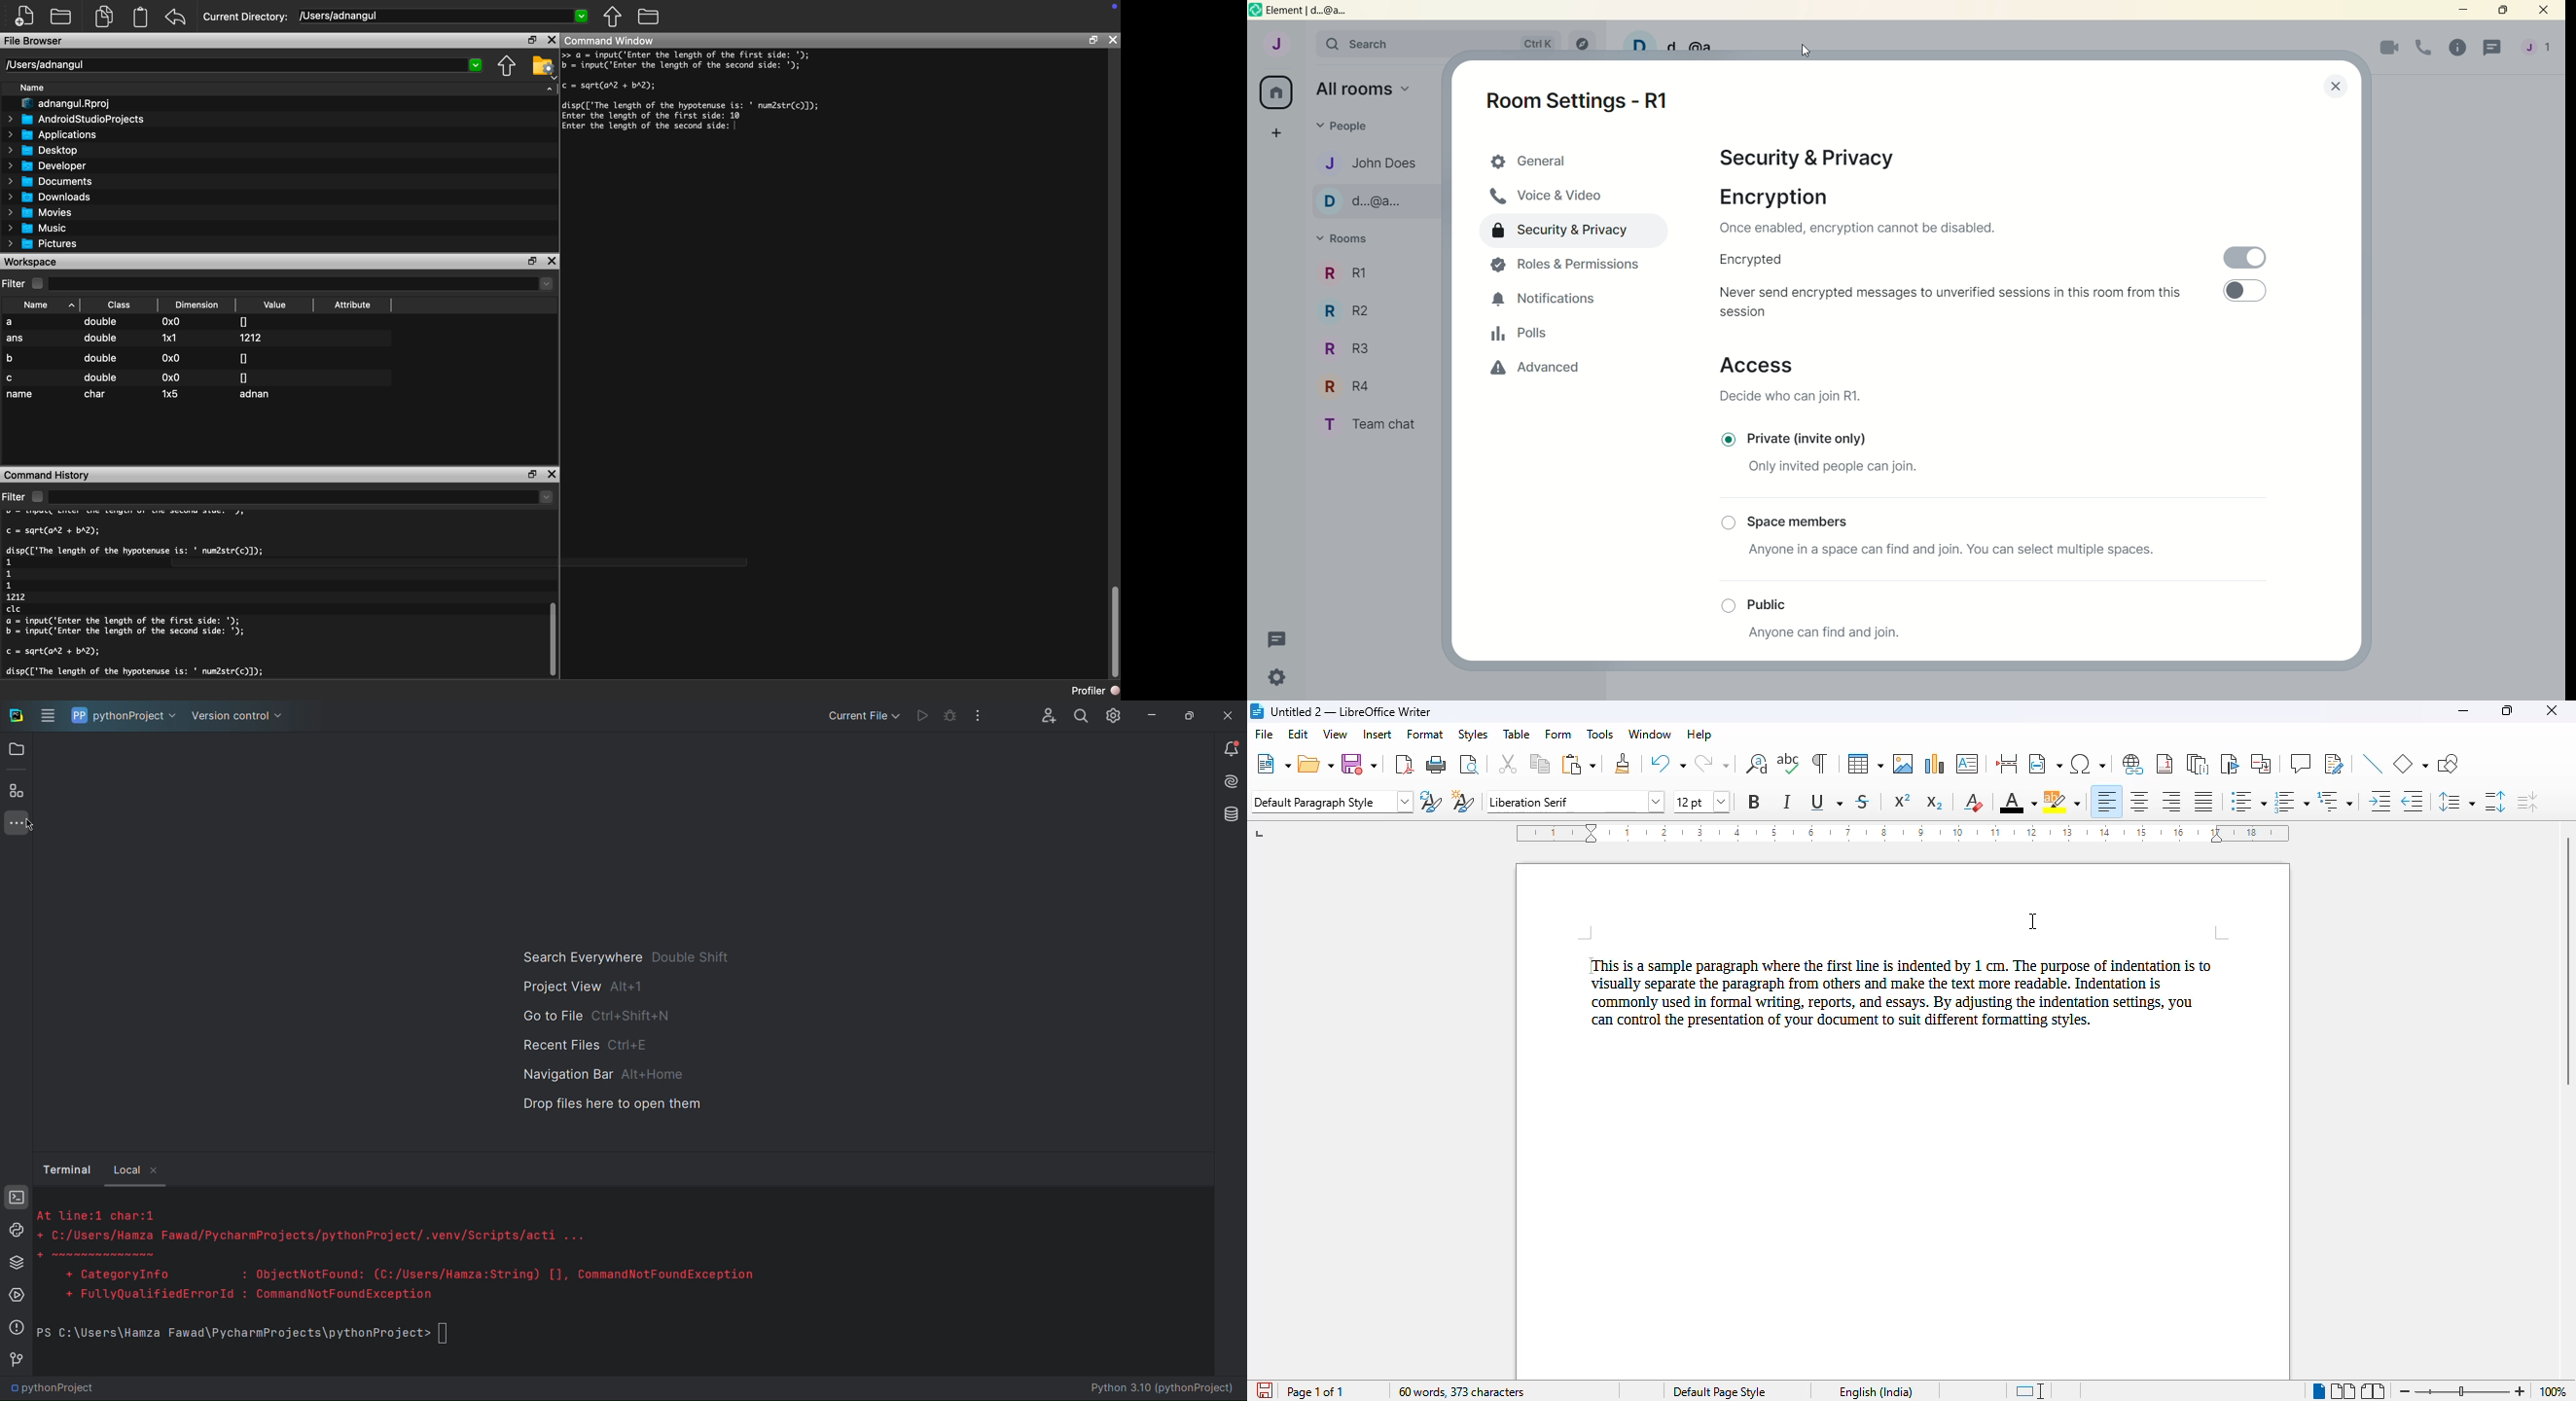 Image resolution: width=2576 pixels, height=1428 pixels. I want to click on Music, so click(42, 228).